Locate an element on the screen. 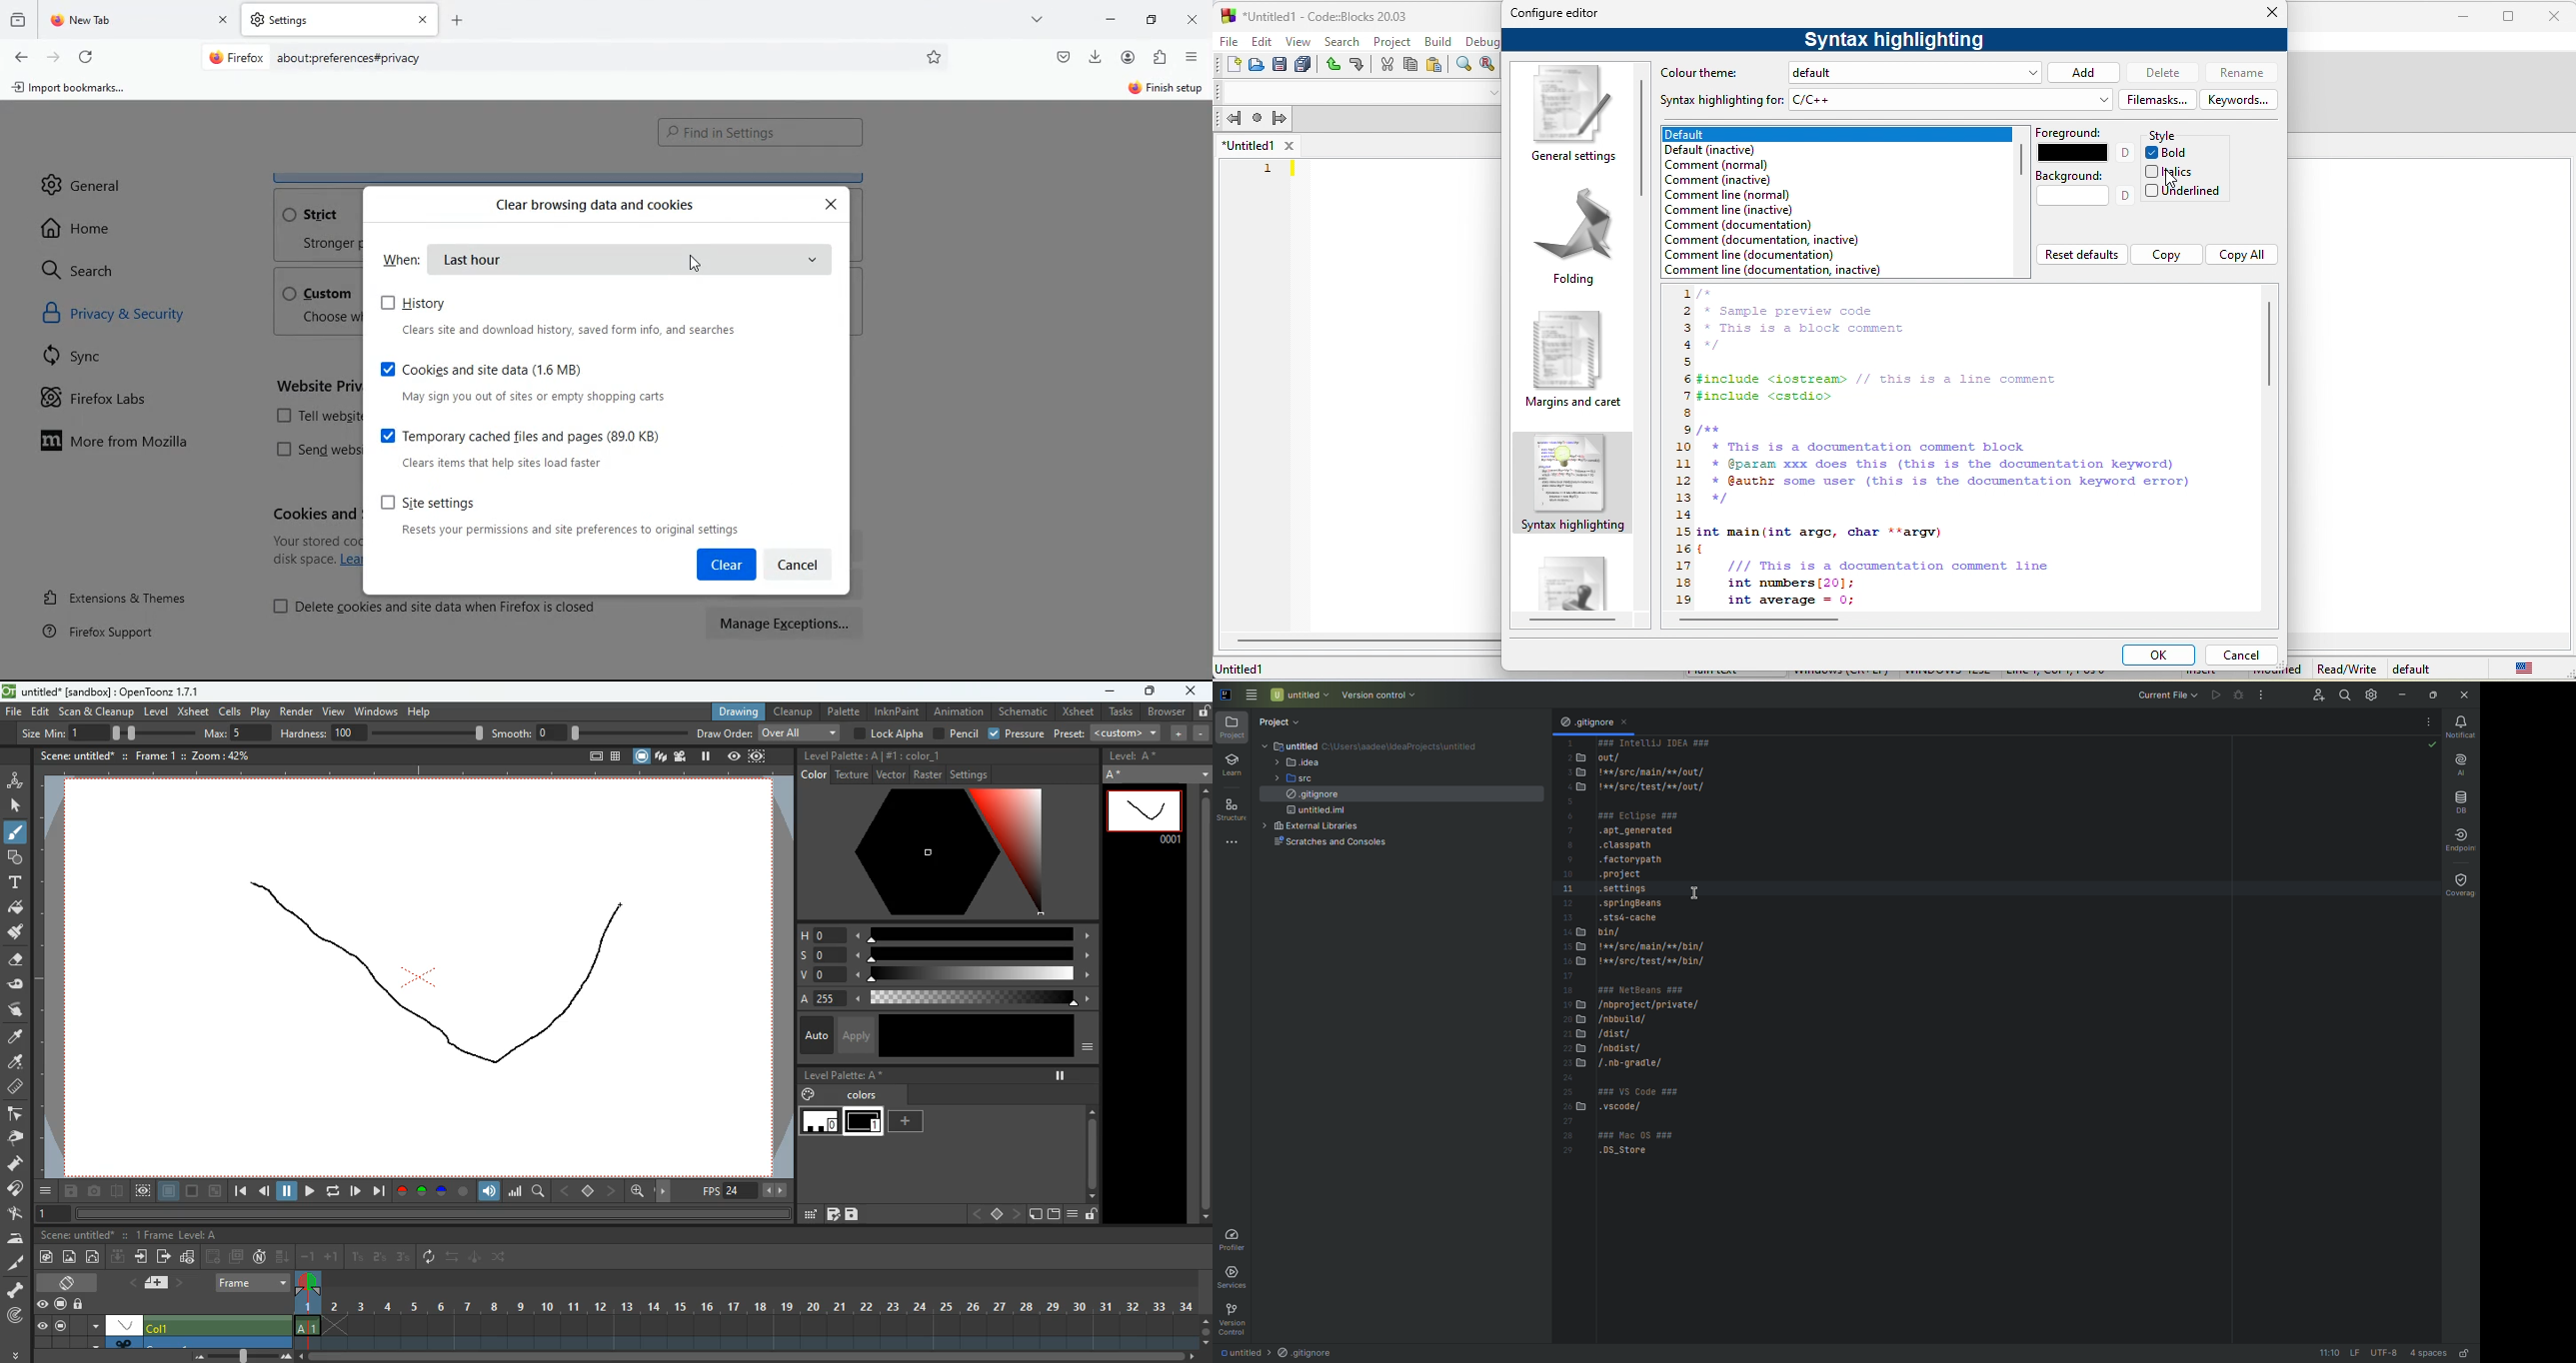 This screenshot has width=2576, height=1372. about:preferences#privacy is located at coordinates (350, 59).